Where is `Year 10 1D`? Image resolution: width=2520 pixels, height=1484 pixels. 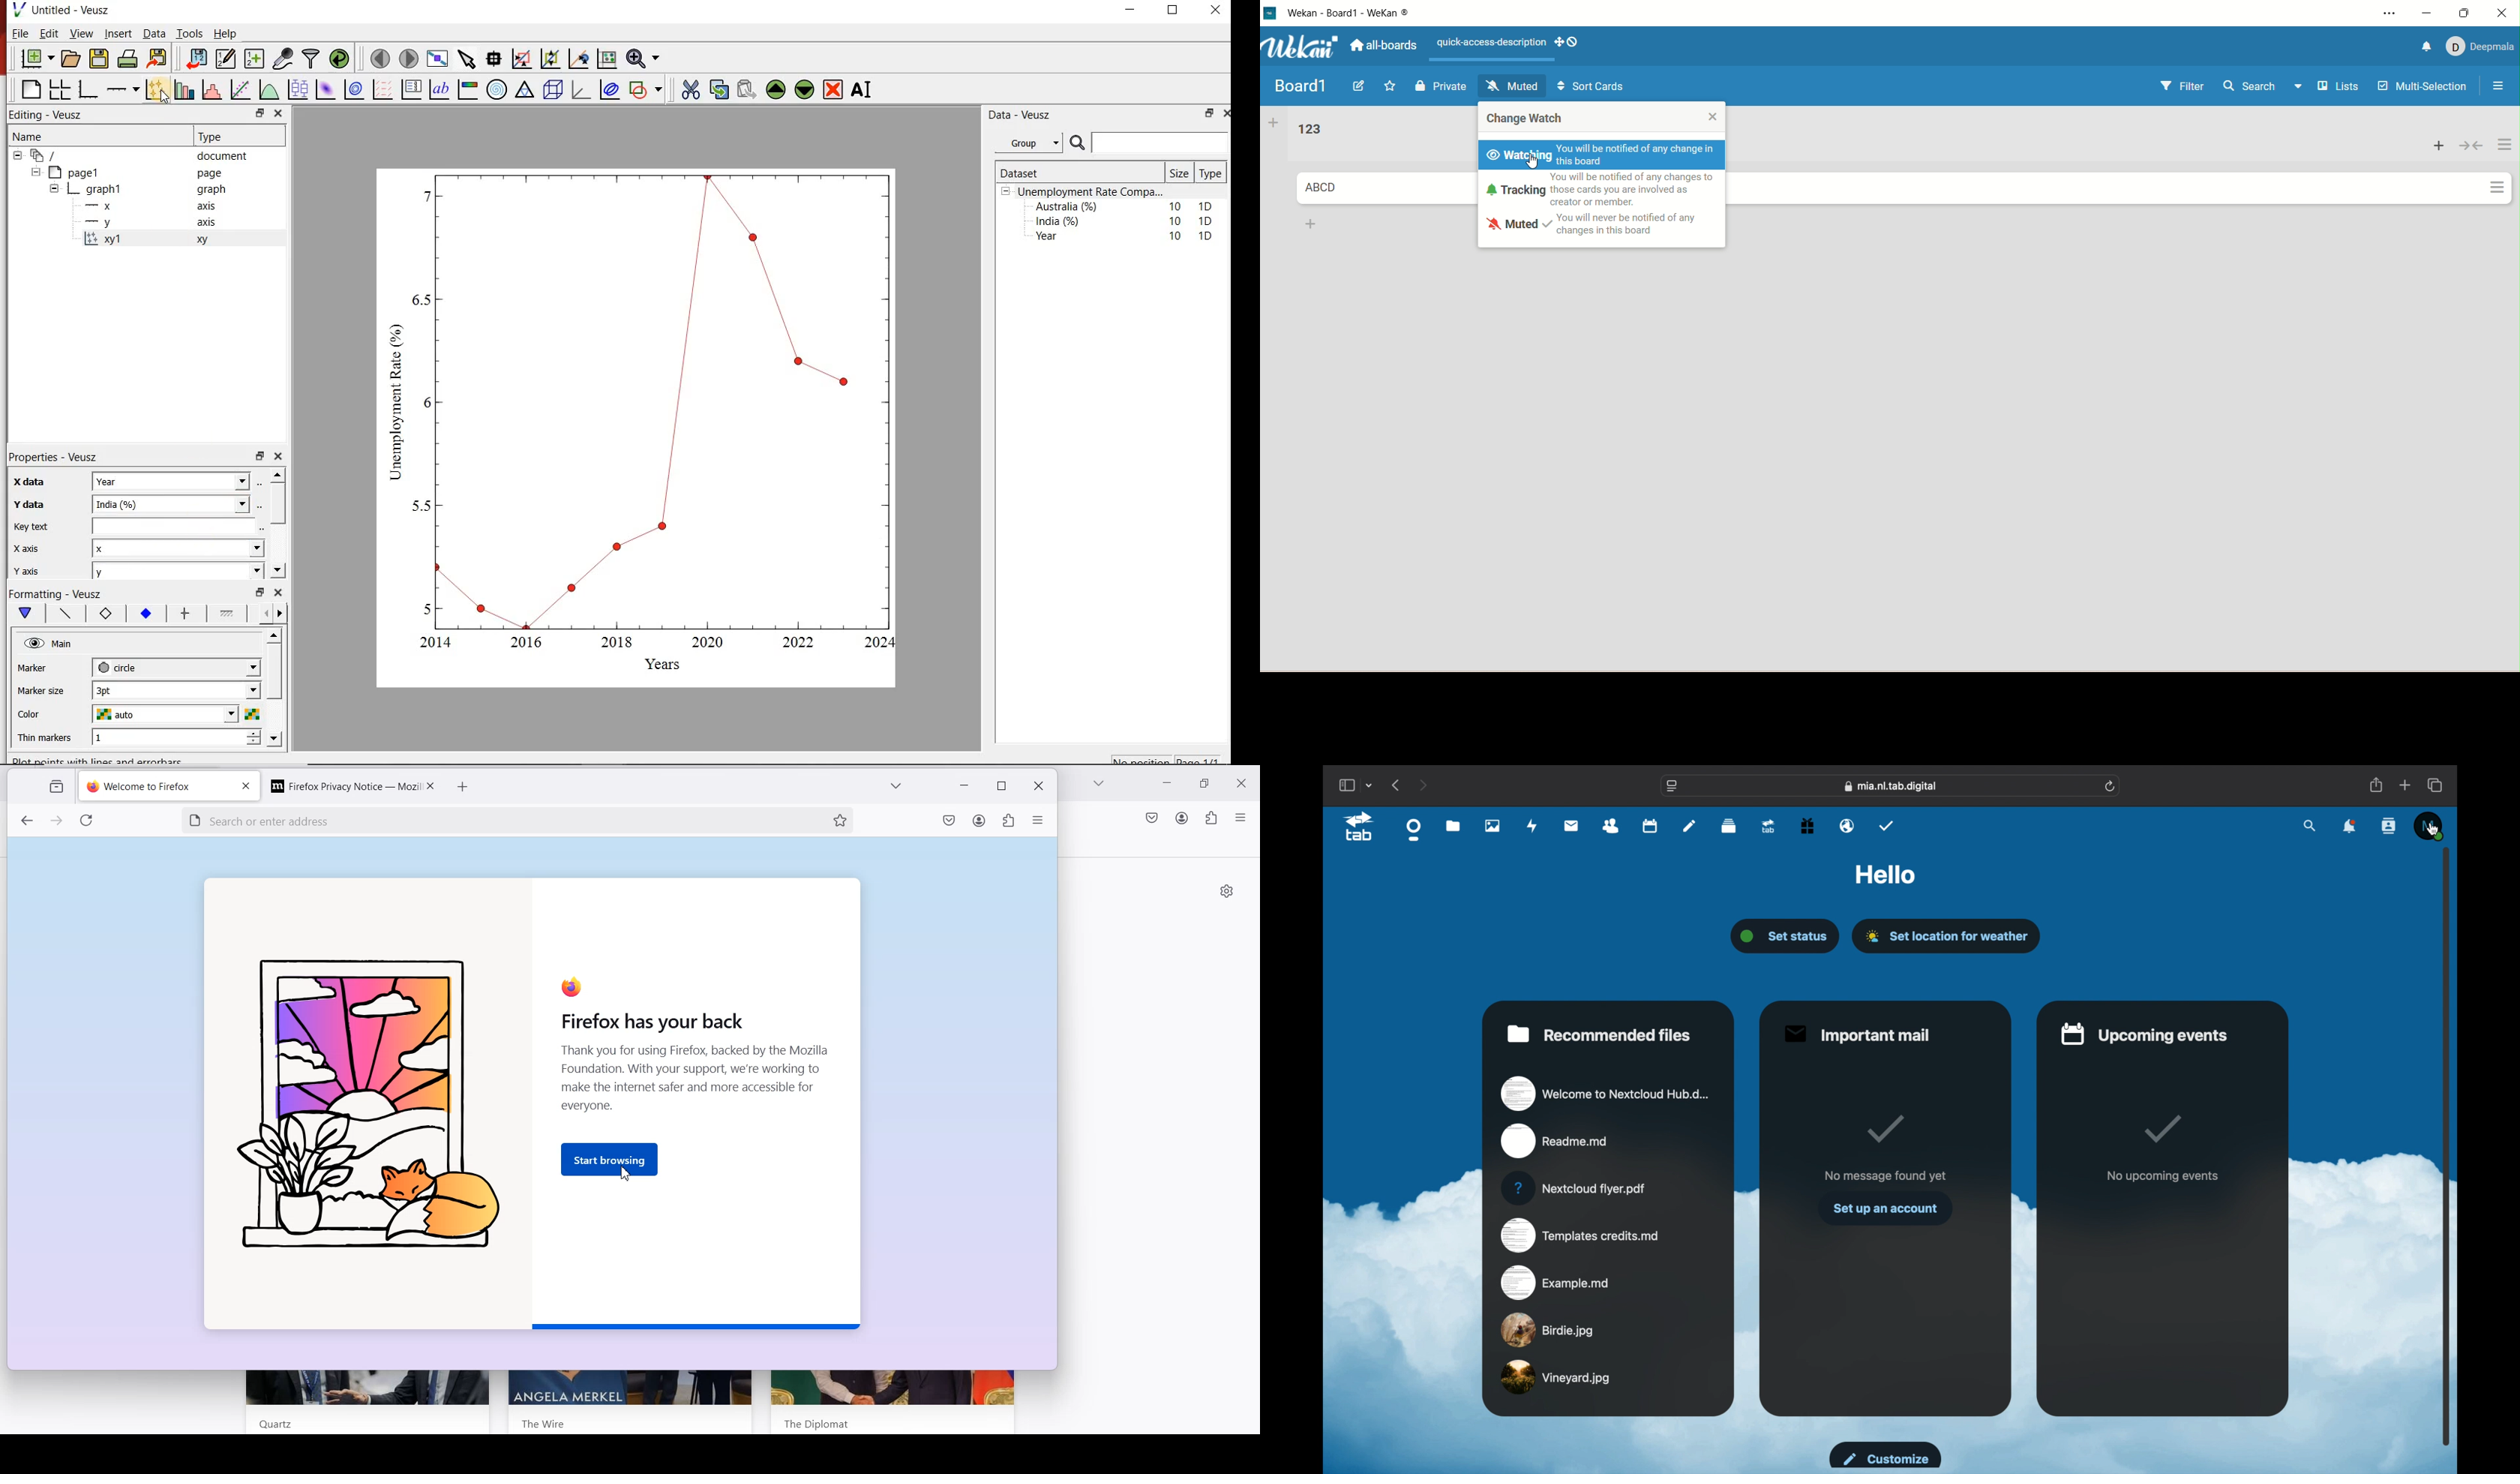
Year 10 1D is located at coordinates (1128, 237).